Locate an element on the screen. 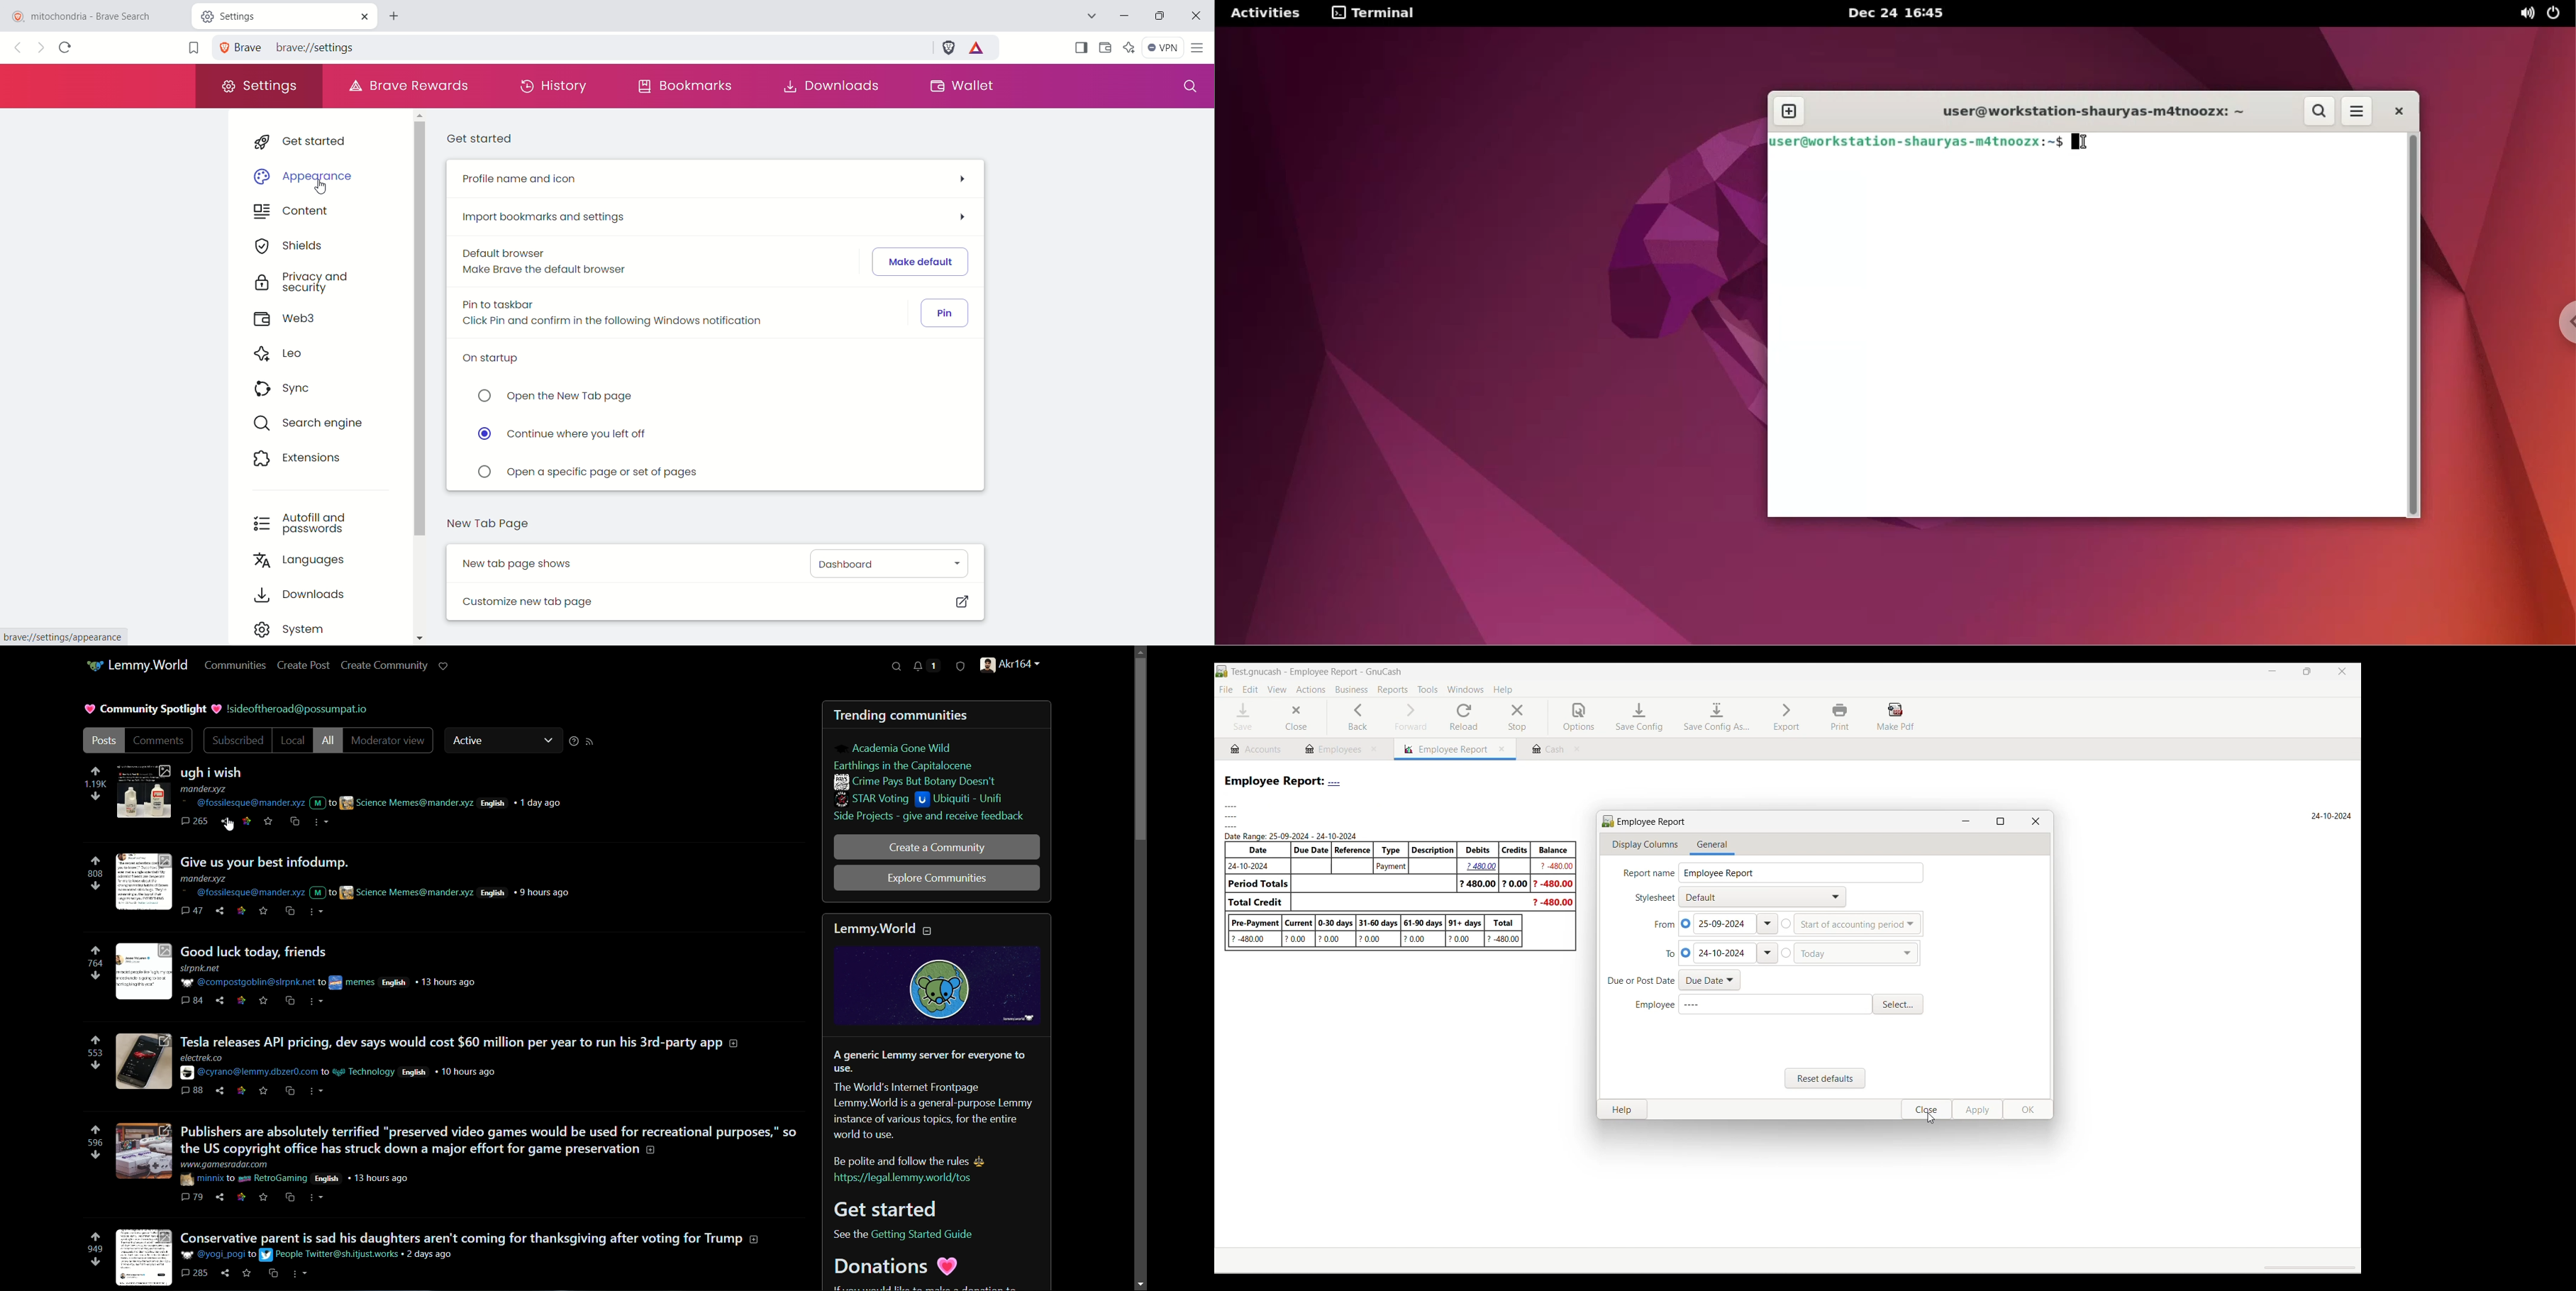  appearance is located at coordinates (306, 172).